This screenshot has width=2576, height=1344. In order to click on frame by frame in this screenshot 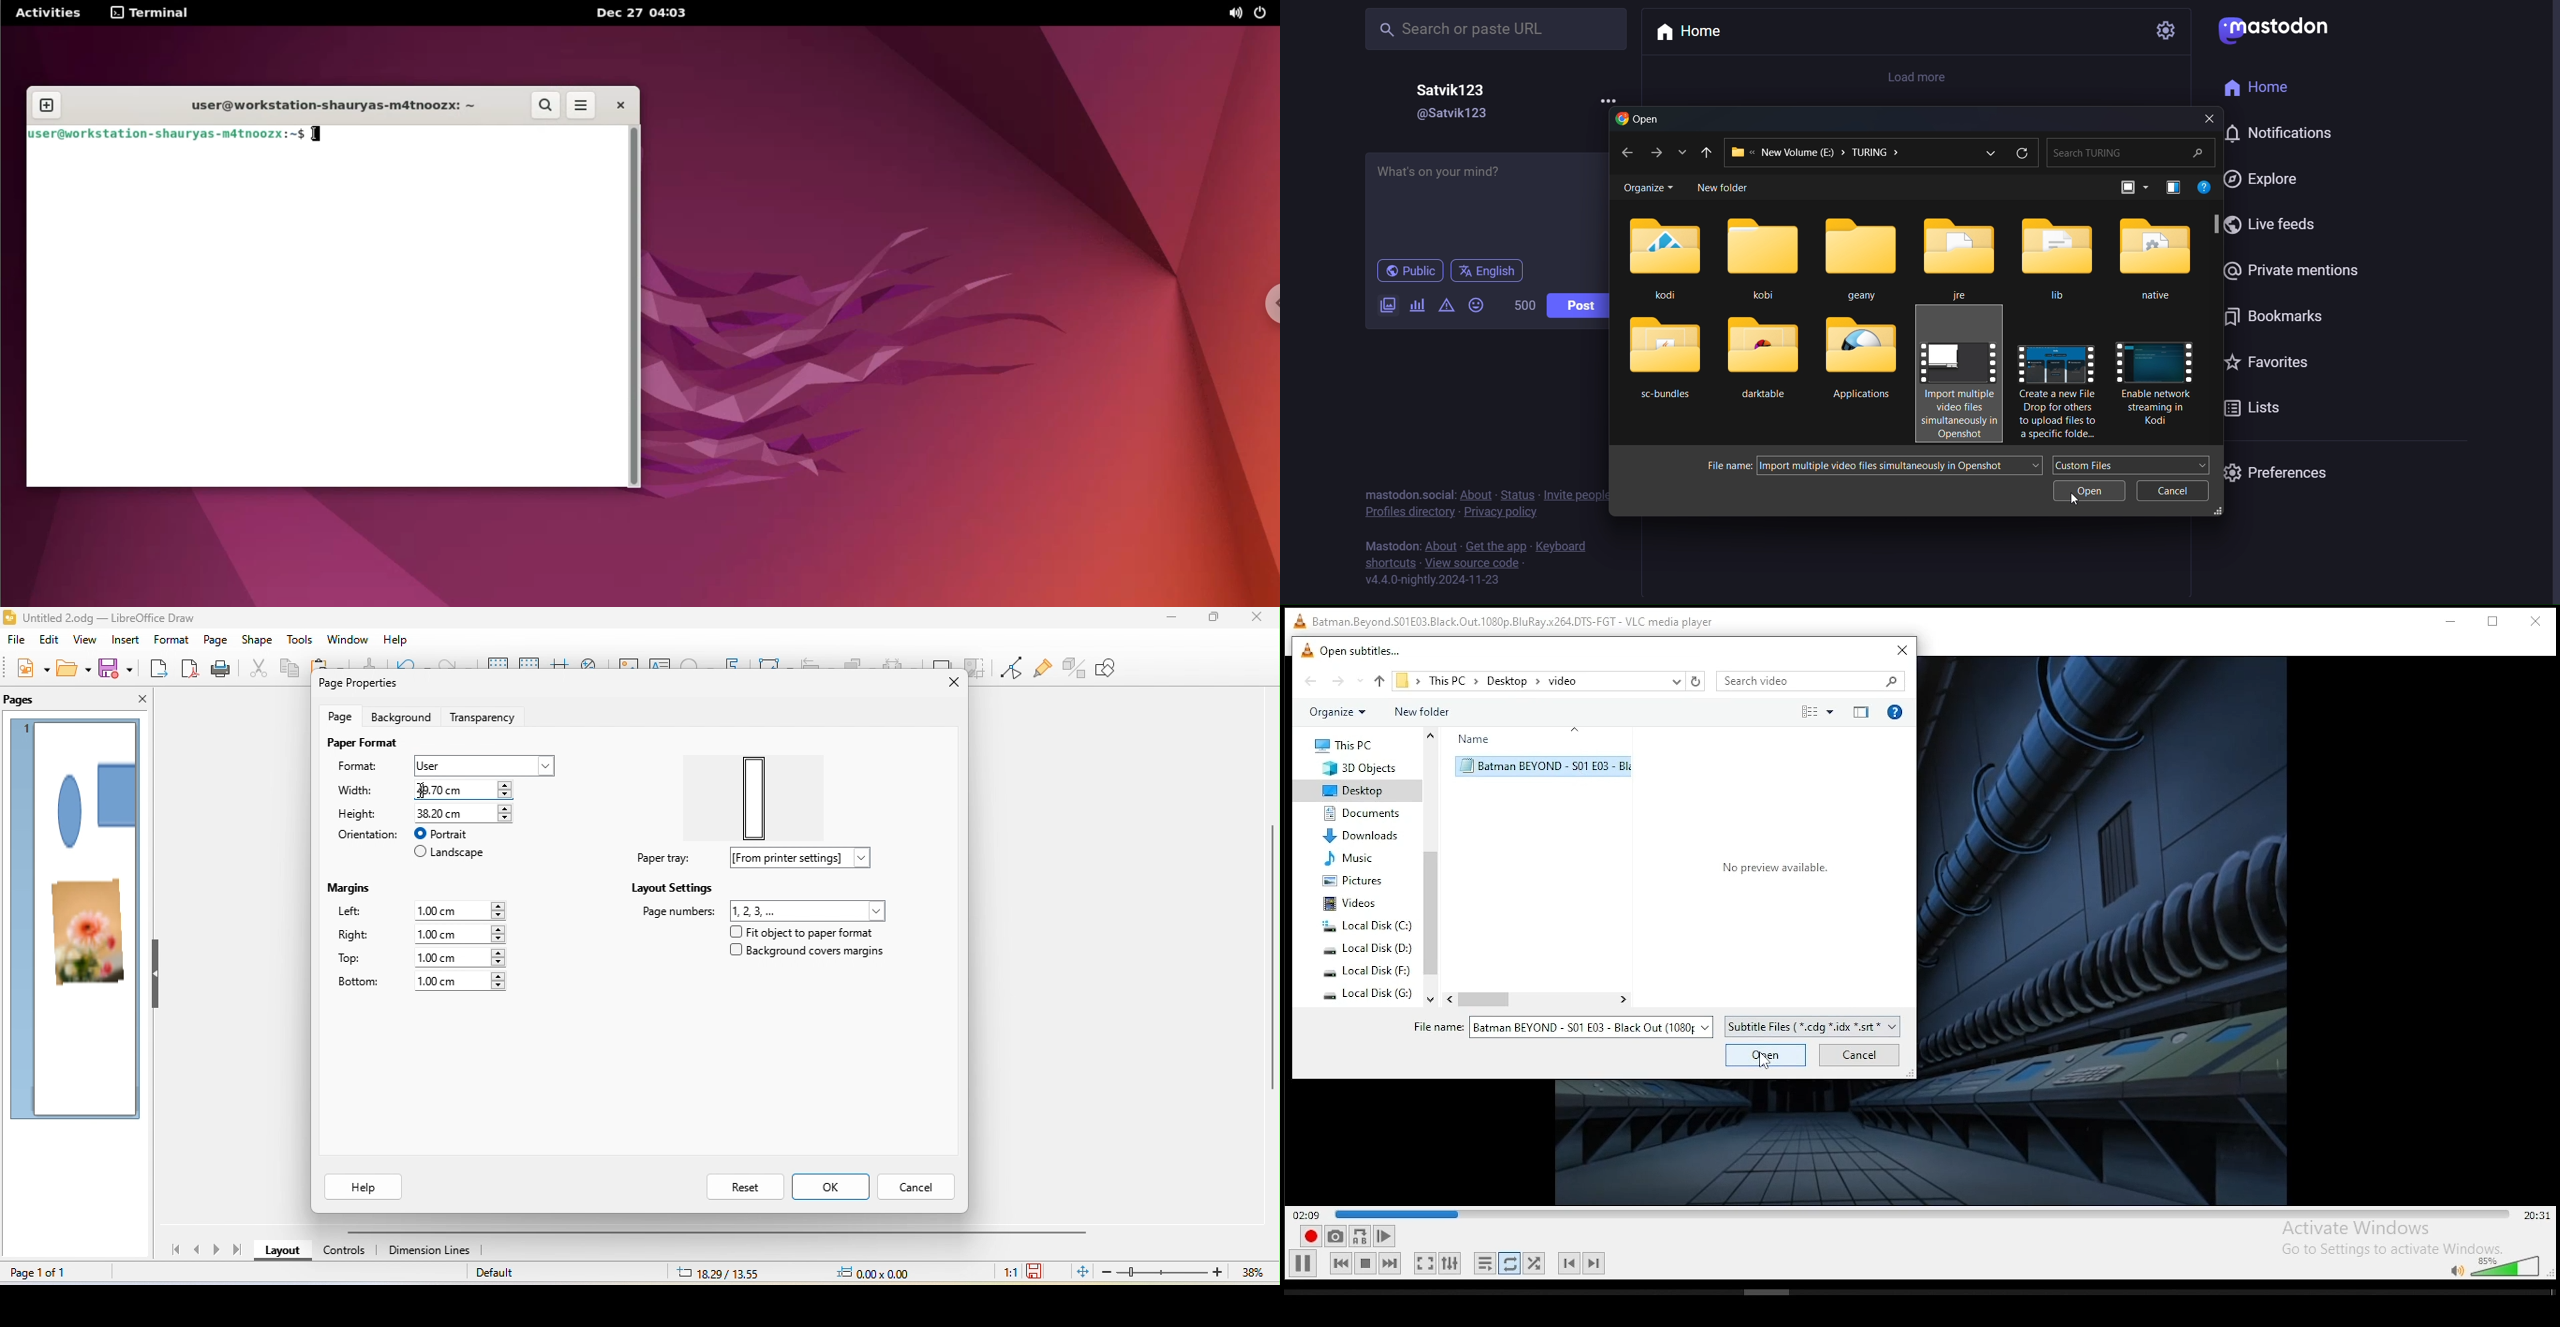, I will do `click(1385, 1236)`.